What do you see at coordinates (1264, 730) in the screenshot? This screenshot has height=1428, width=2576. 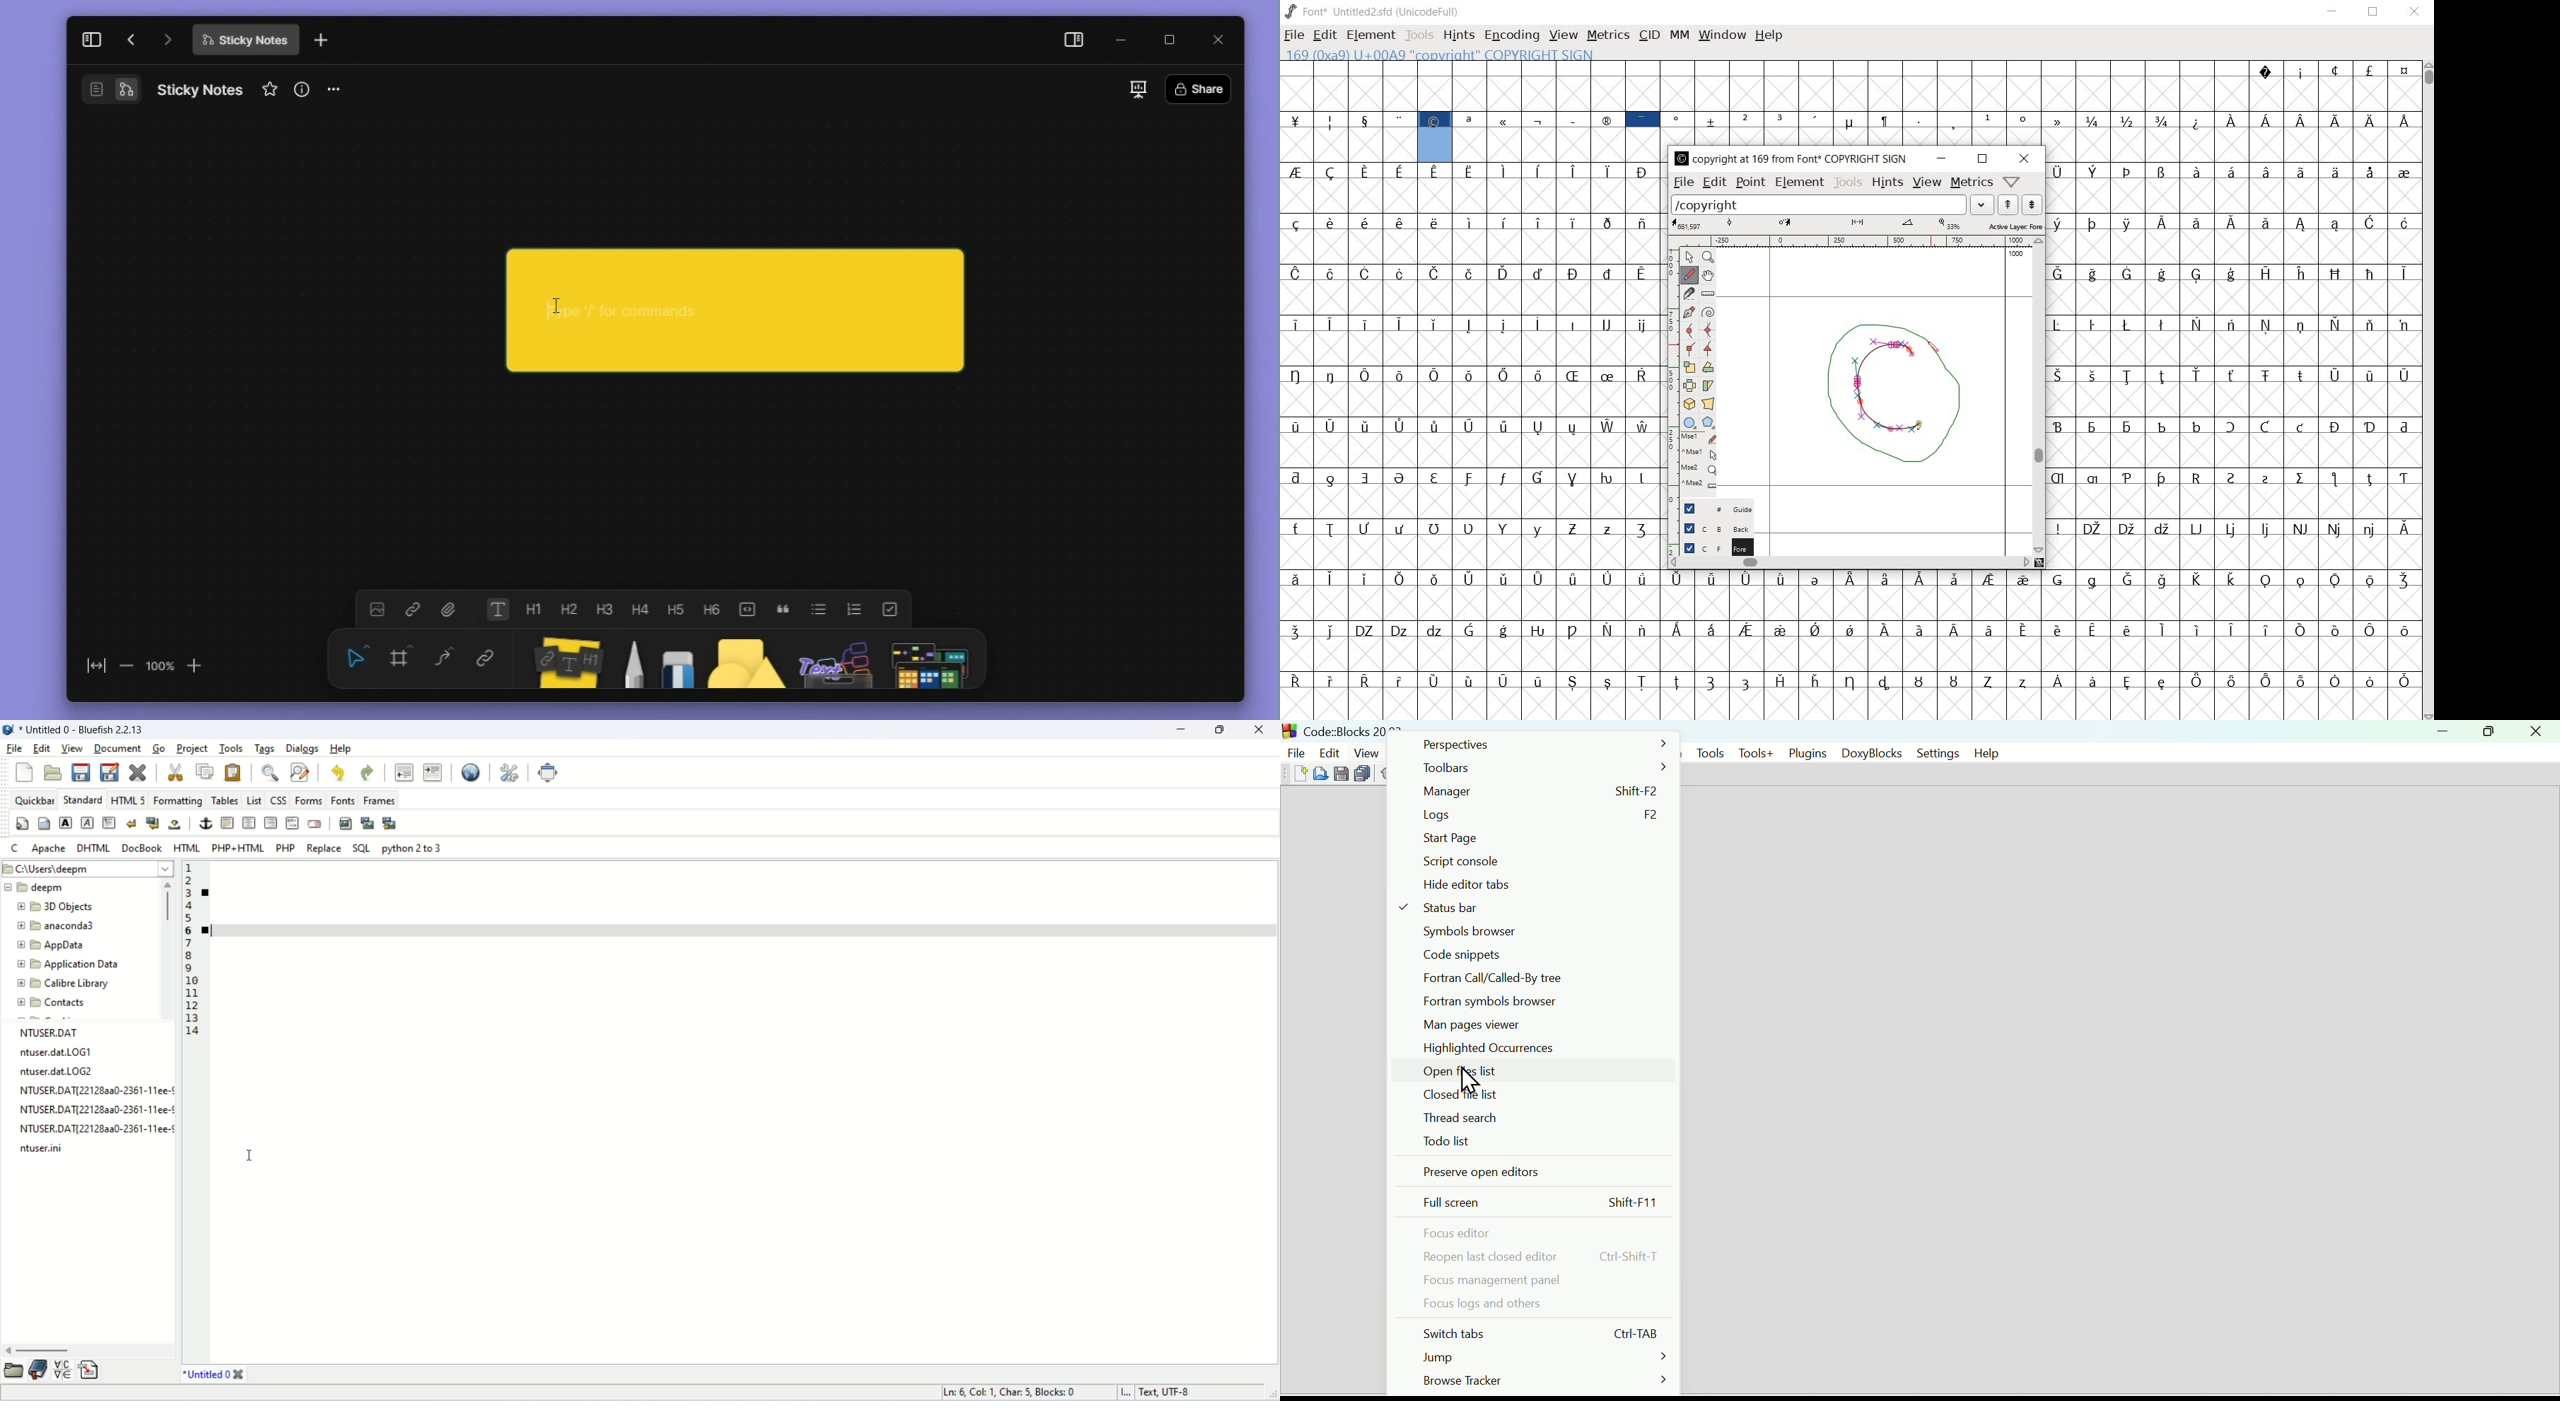 I see `close` at bounding box center [1264, 730].